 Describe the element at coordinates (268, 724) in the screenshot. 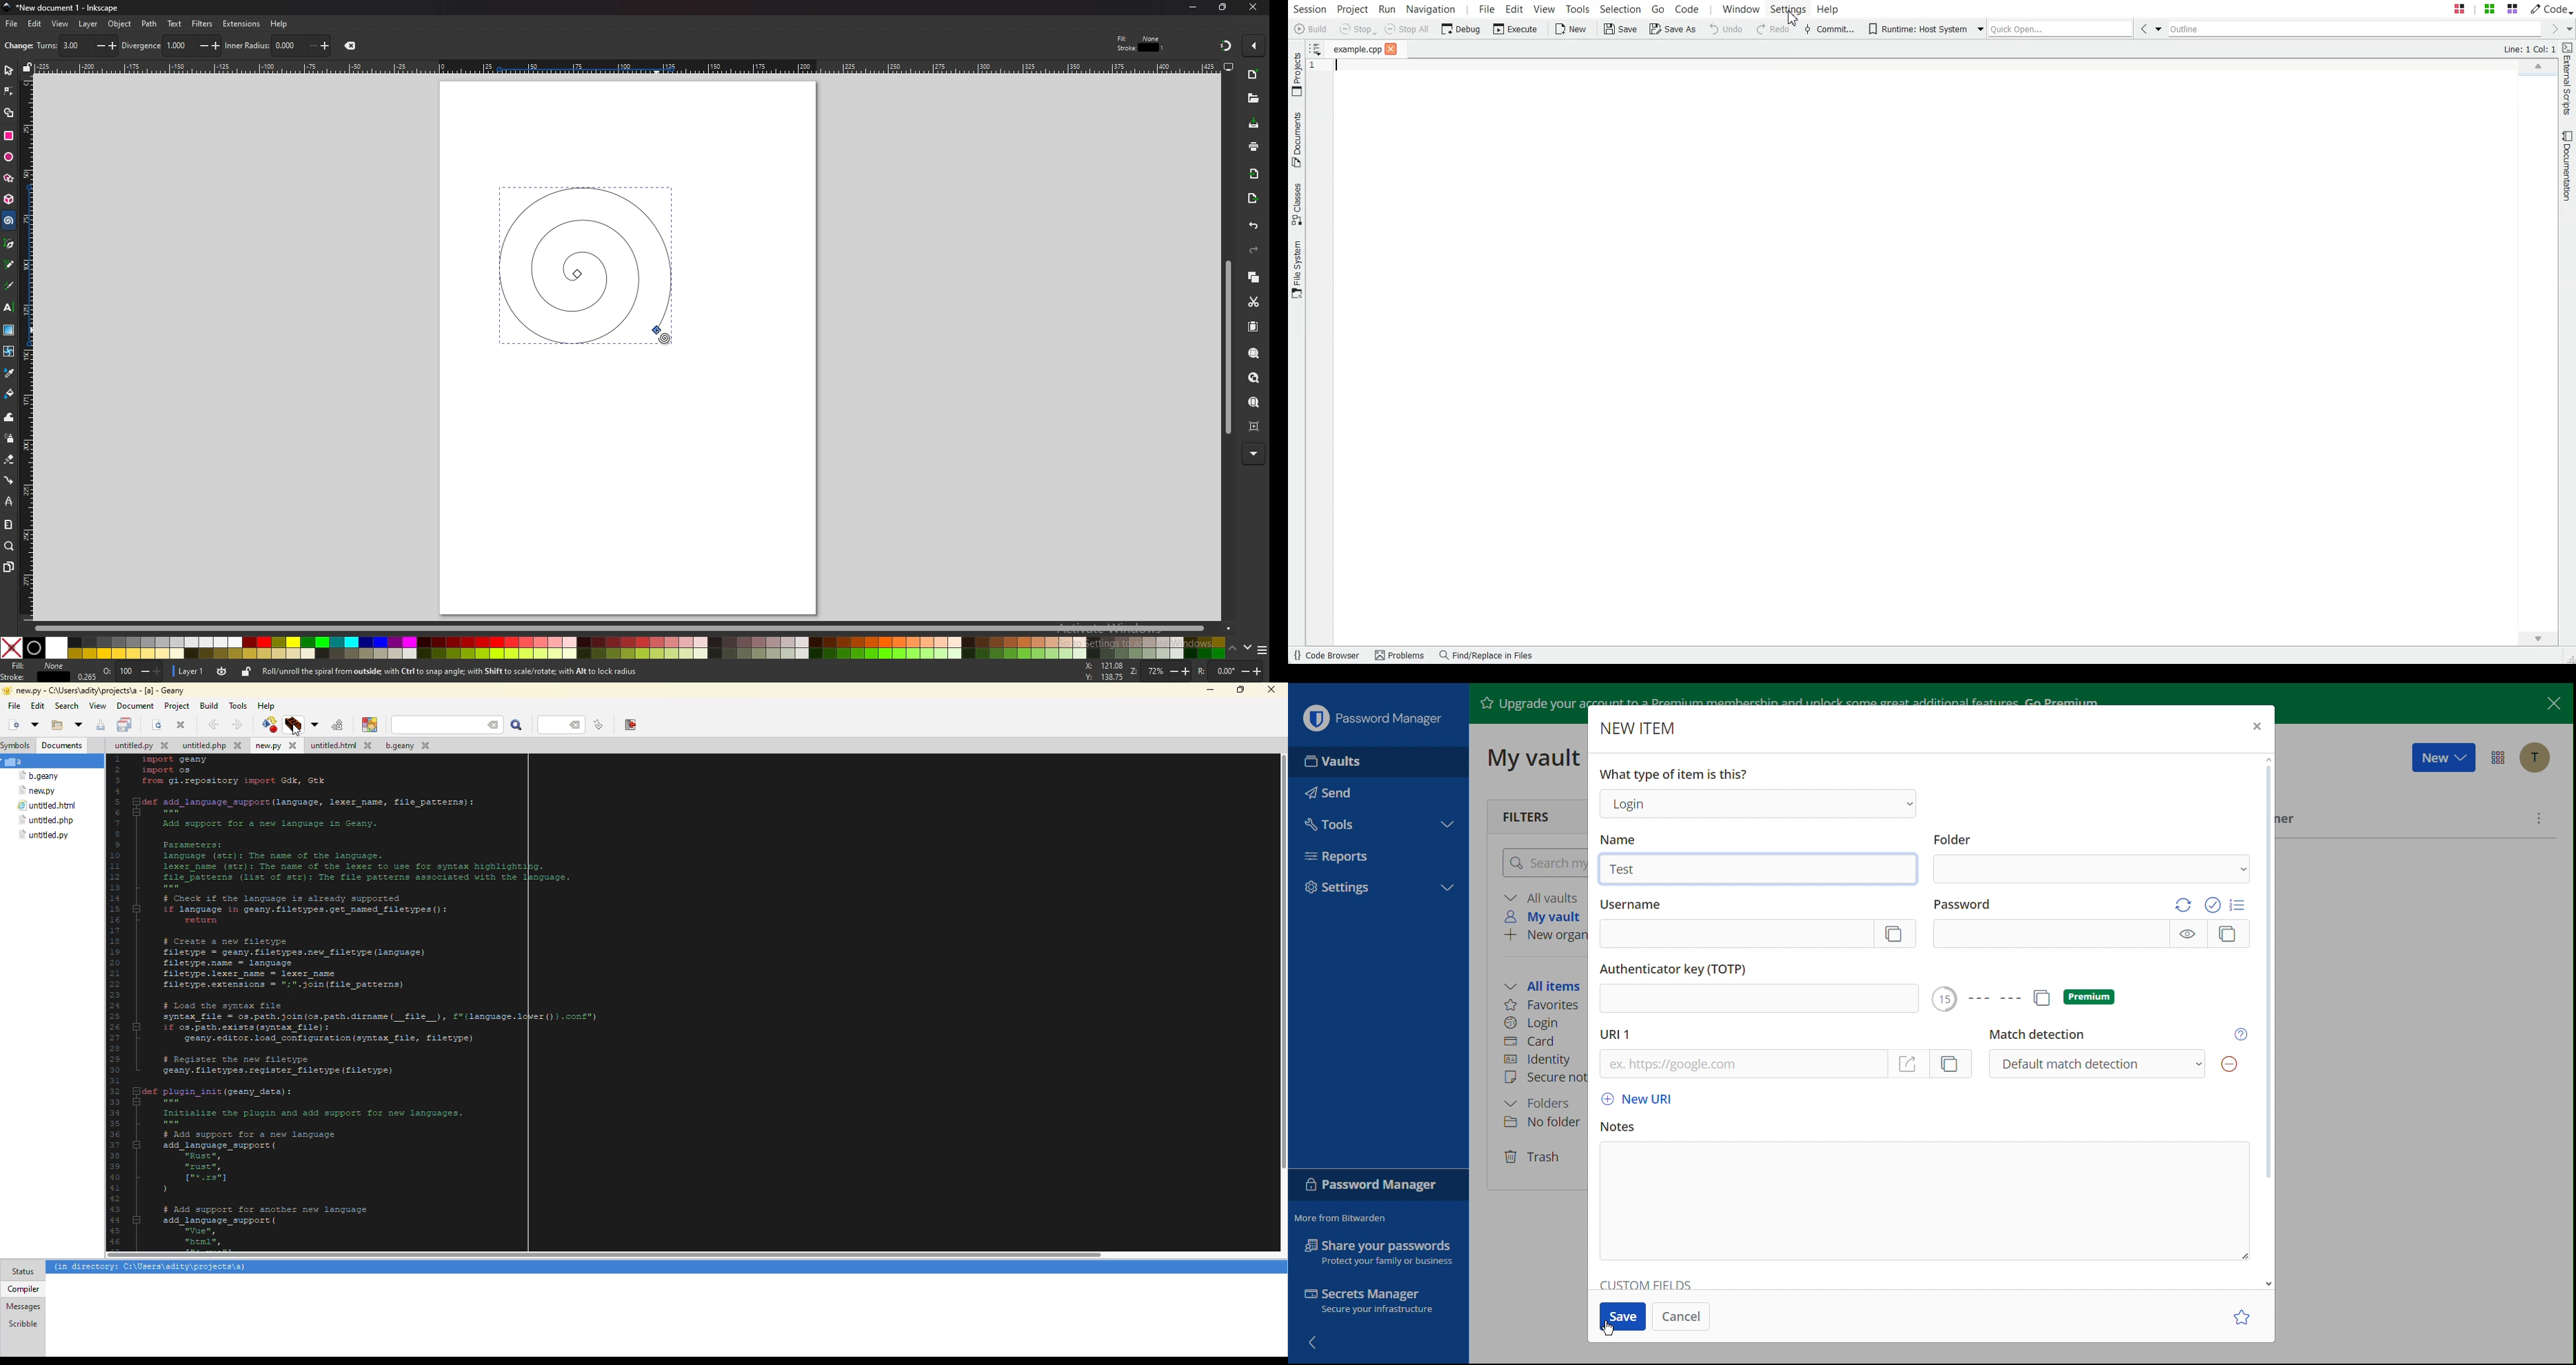

I see `compile` at that location.